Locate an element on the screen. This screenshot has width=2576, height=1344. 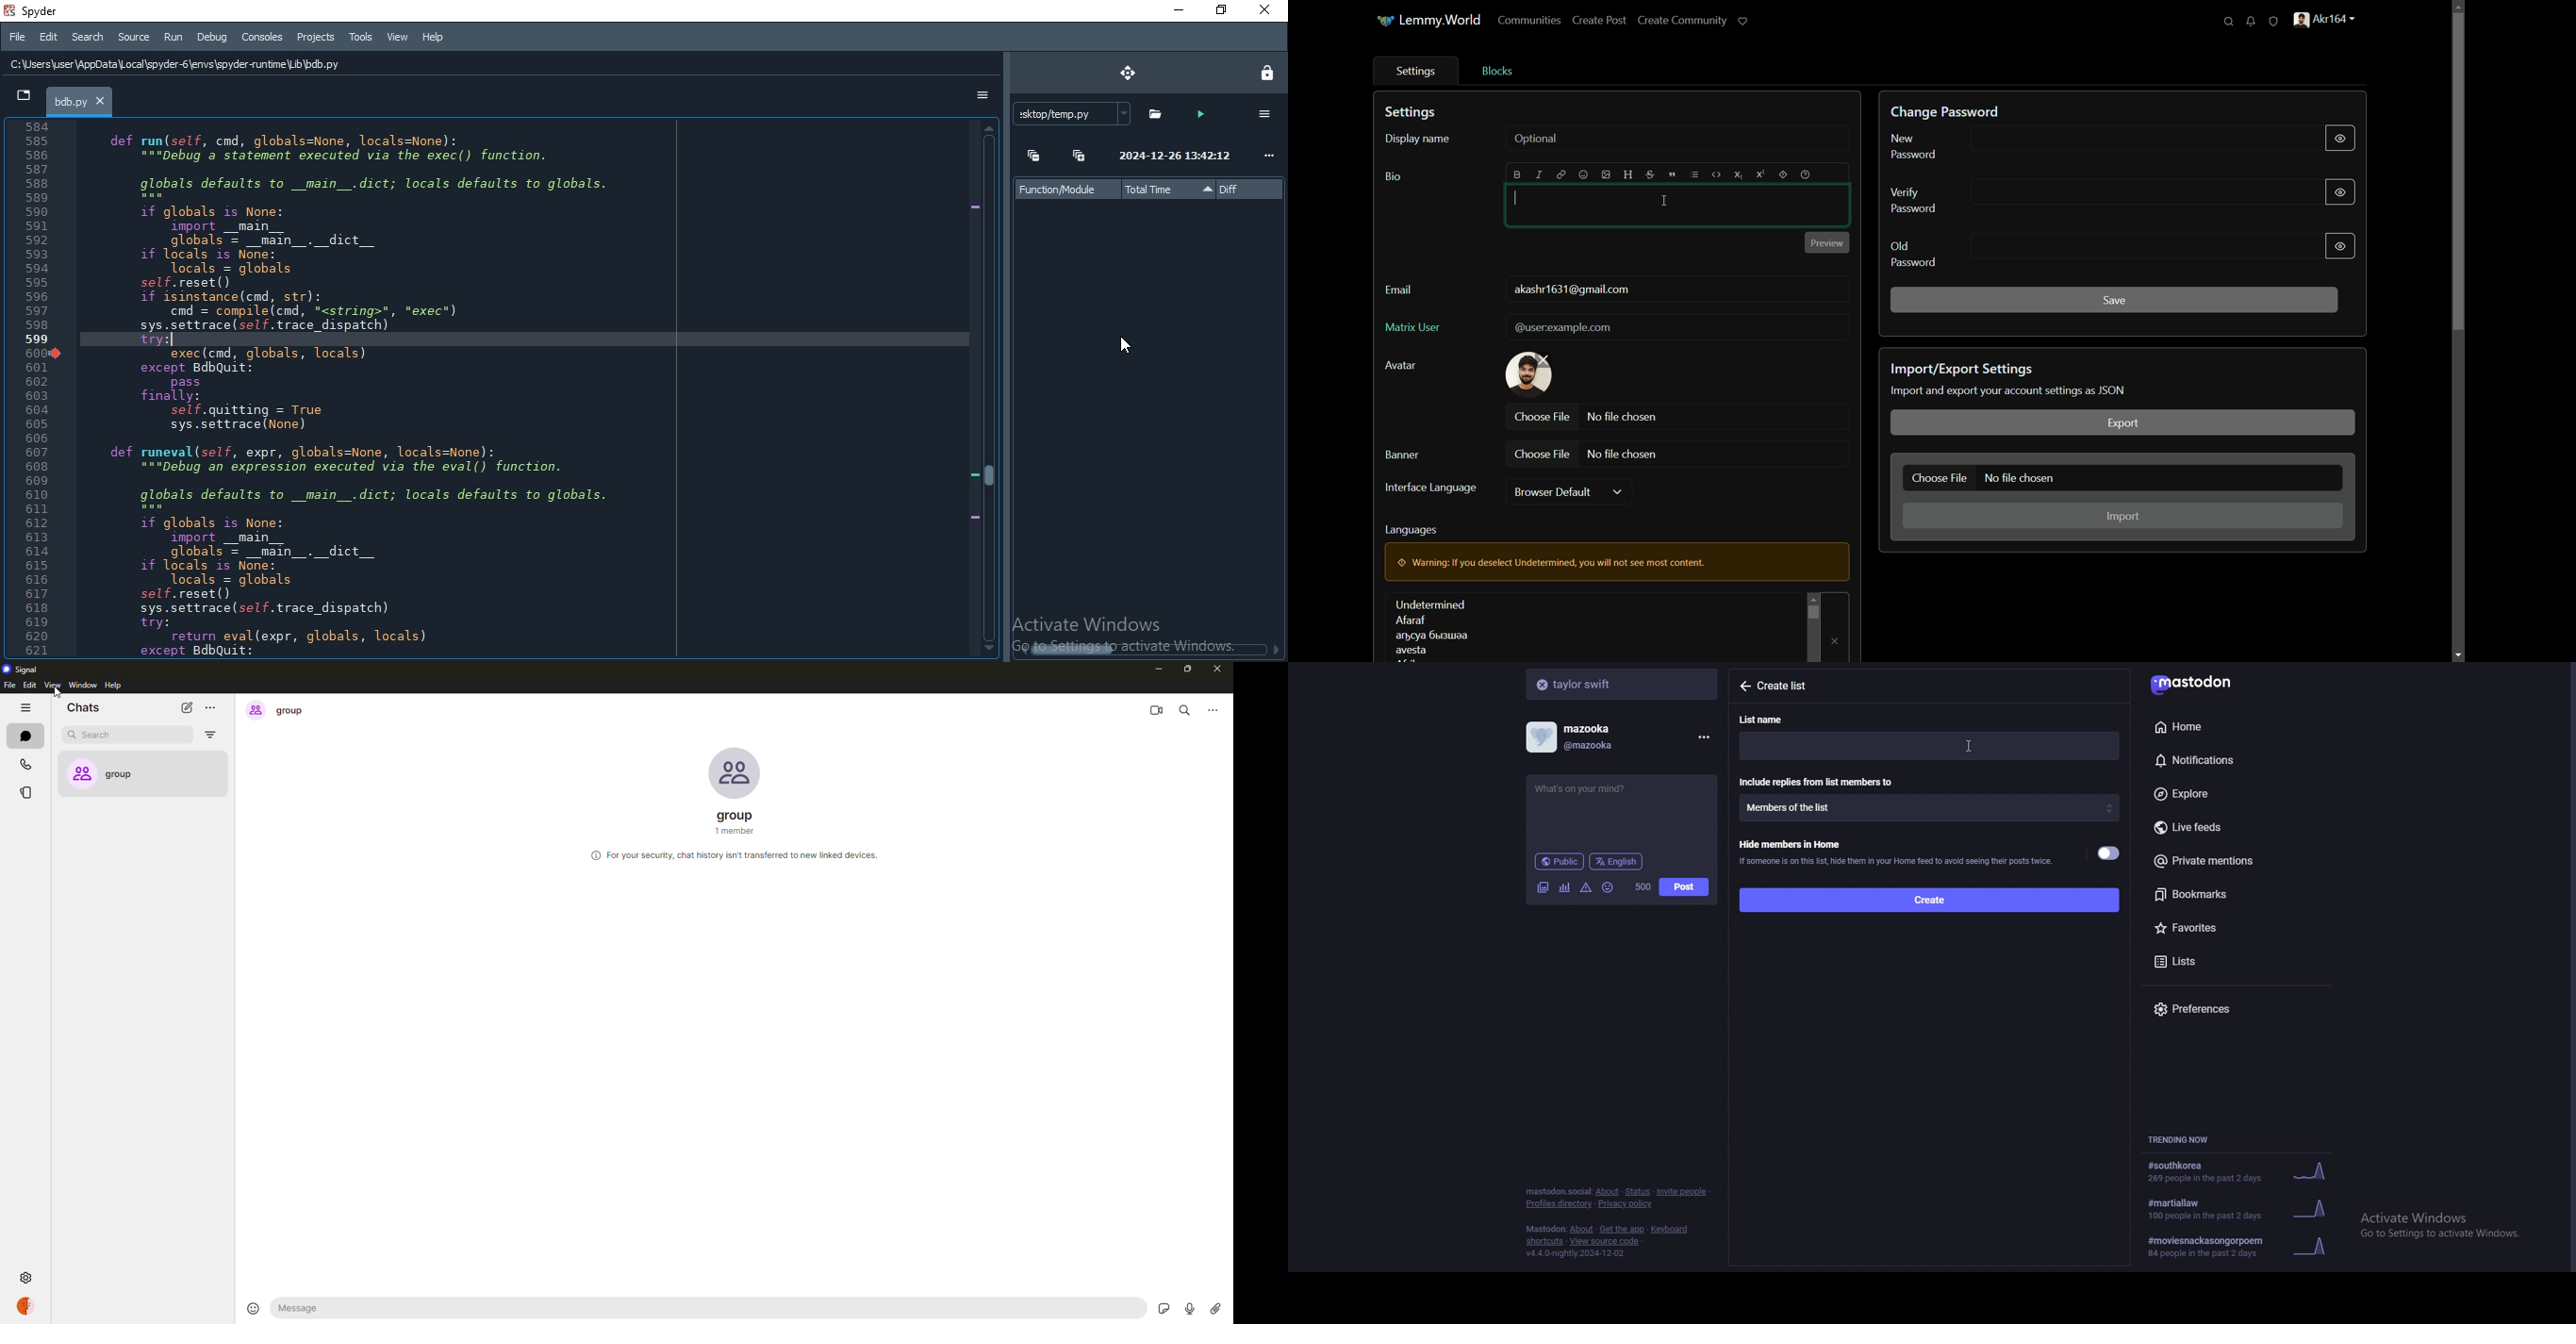
hide members in home is located at coordinates (1895, 851).